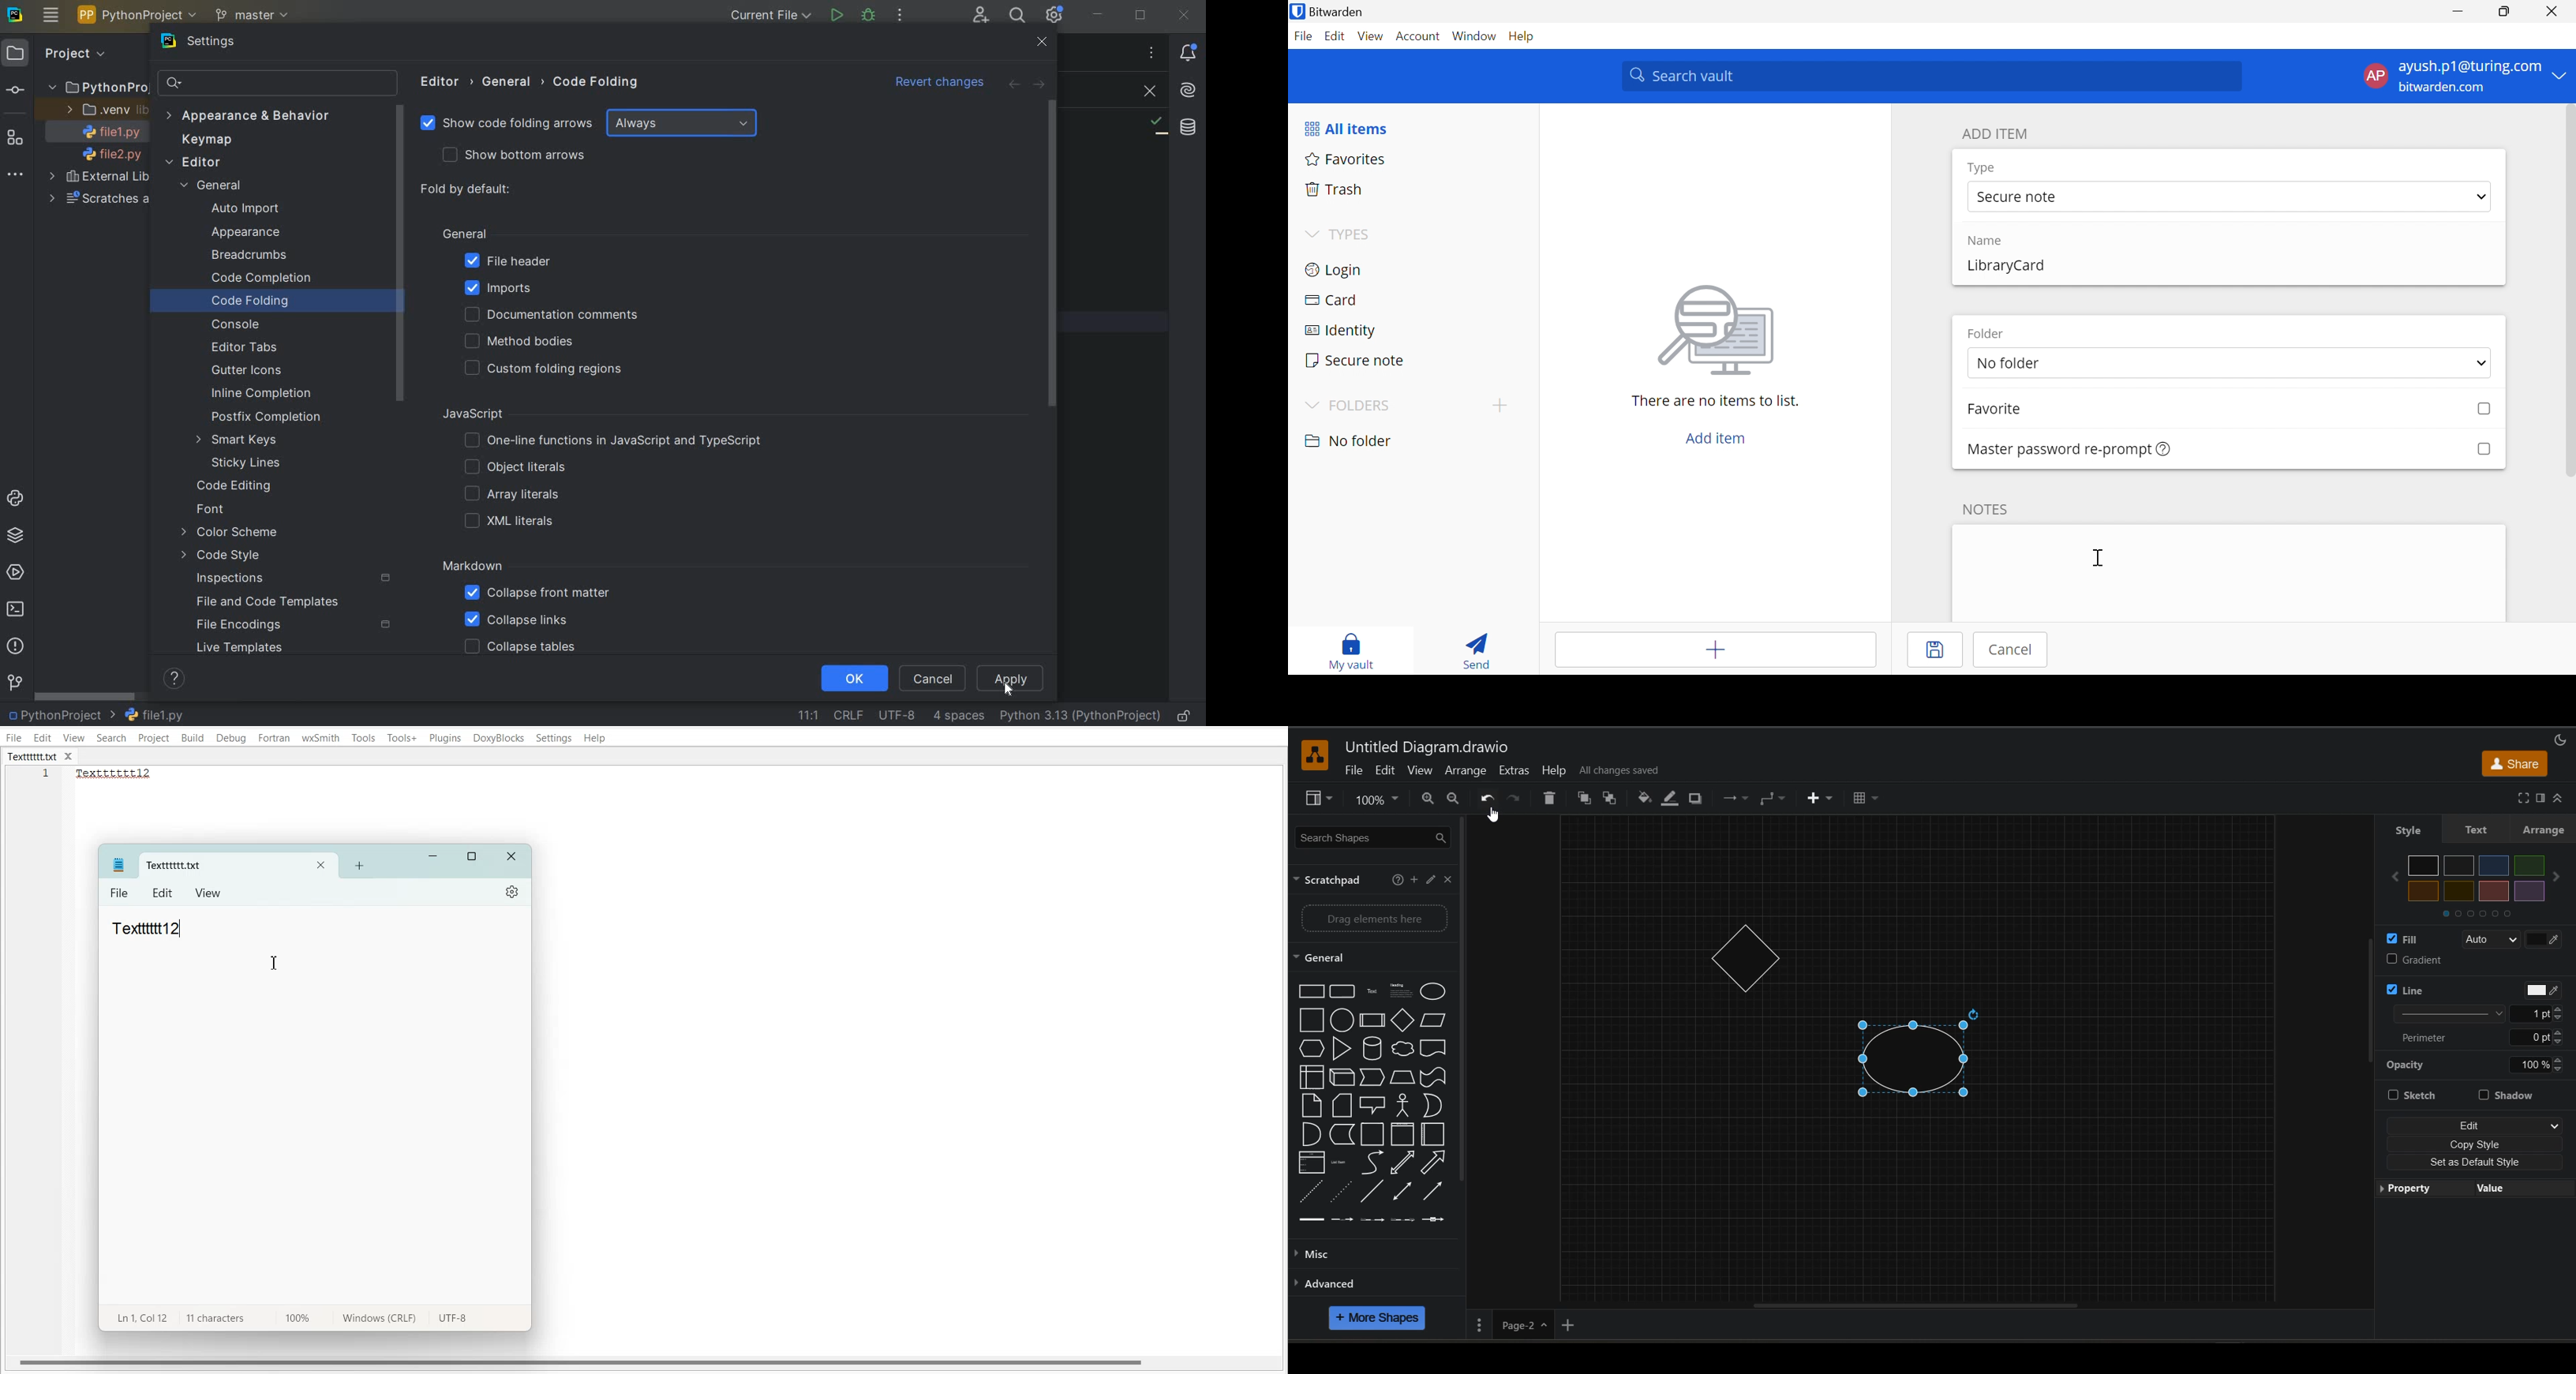  What do you see at coordinates (958, 716) in the screenshot?
I see `INDENT` at bounding box center [958, 716].